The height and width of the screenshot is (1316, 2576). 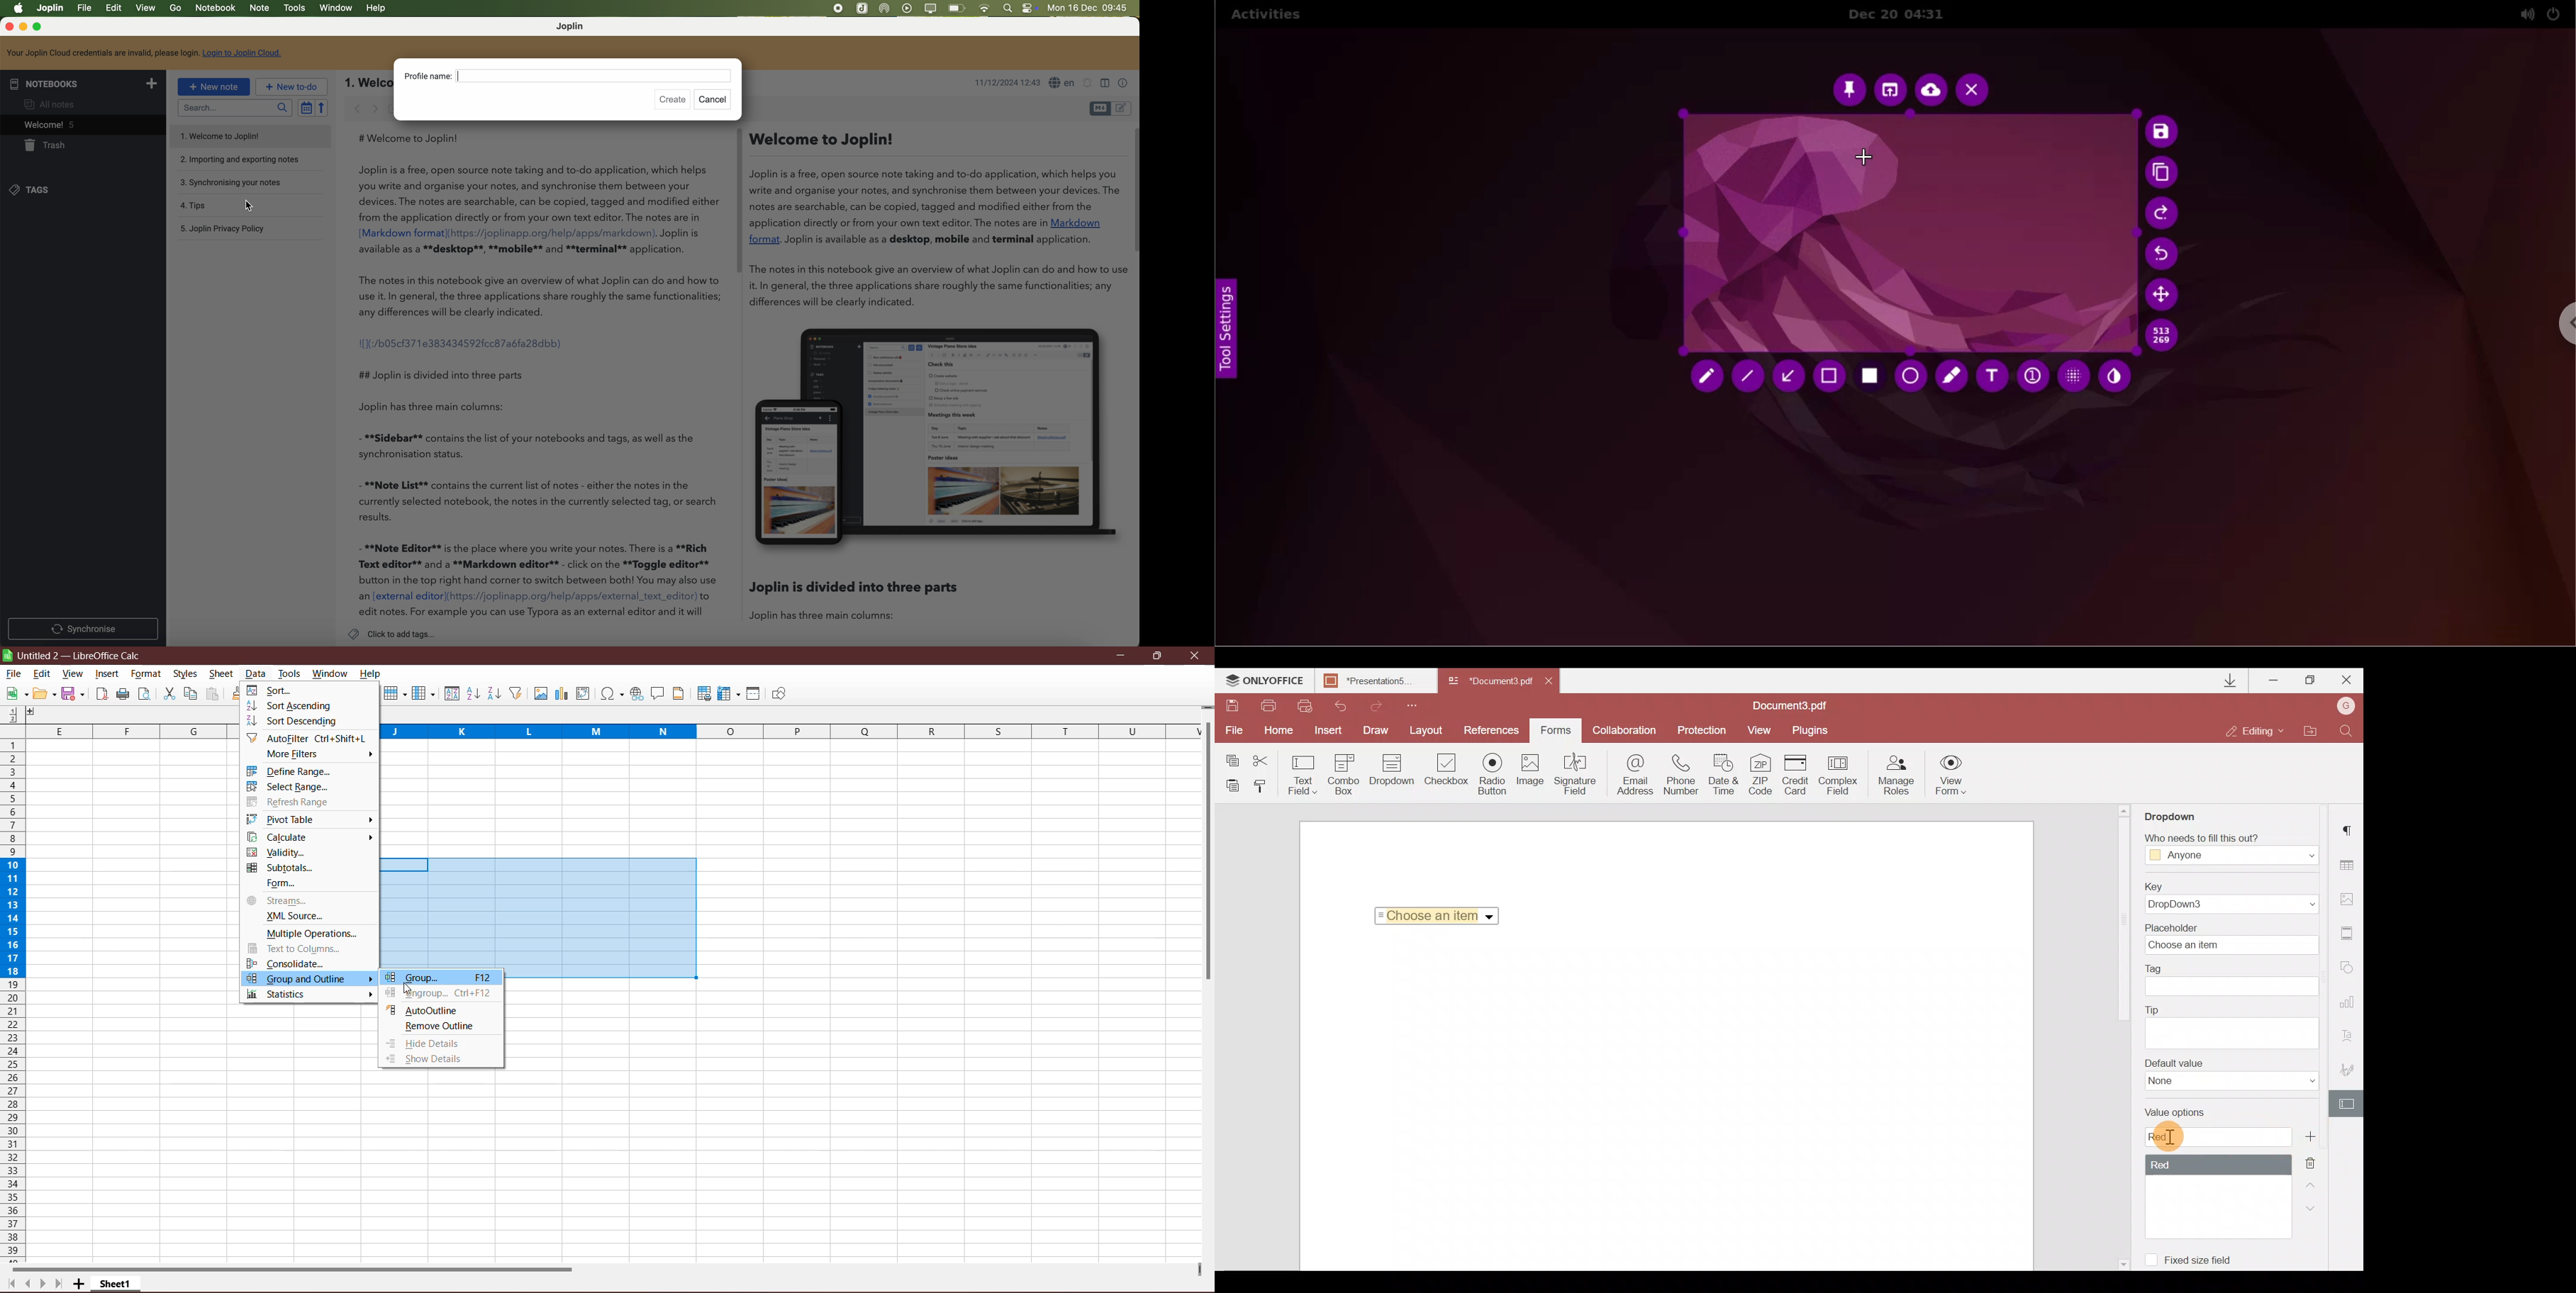 I want to click on Your Joplin Cloud credentials are invalid, please login., so click(x=102, y=53).